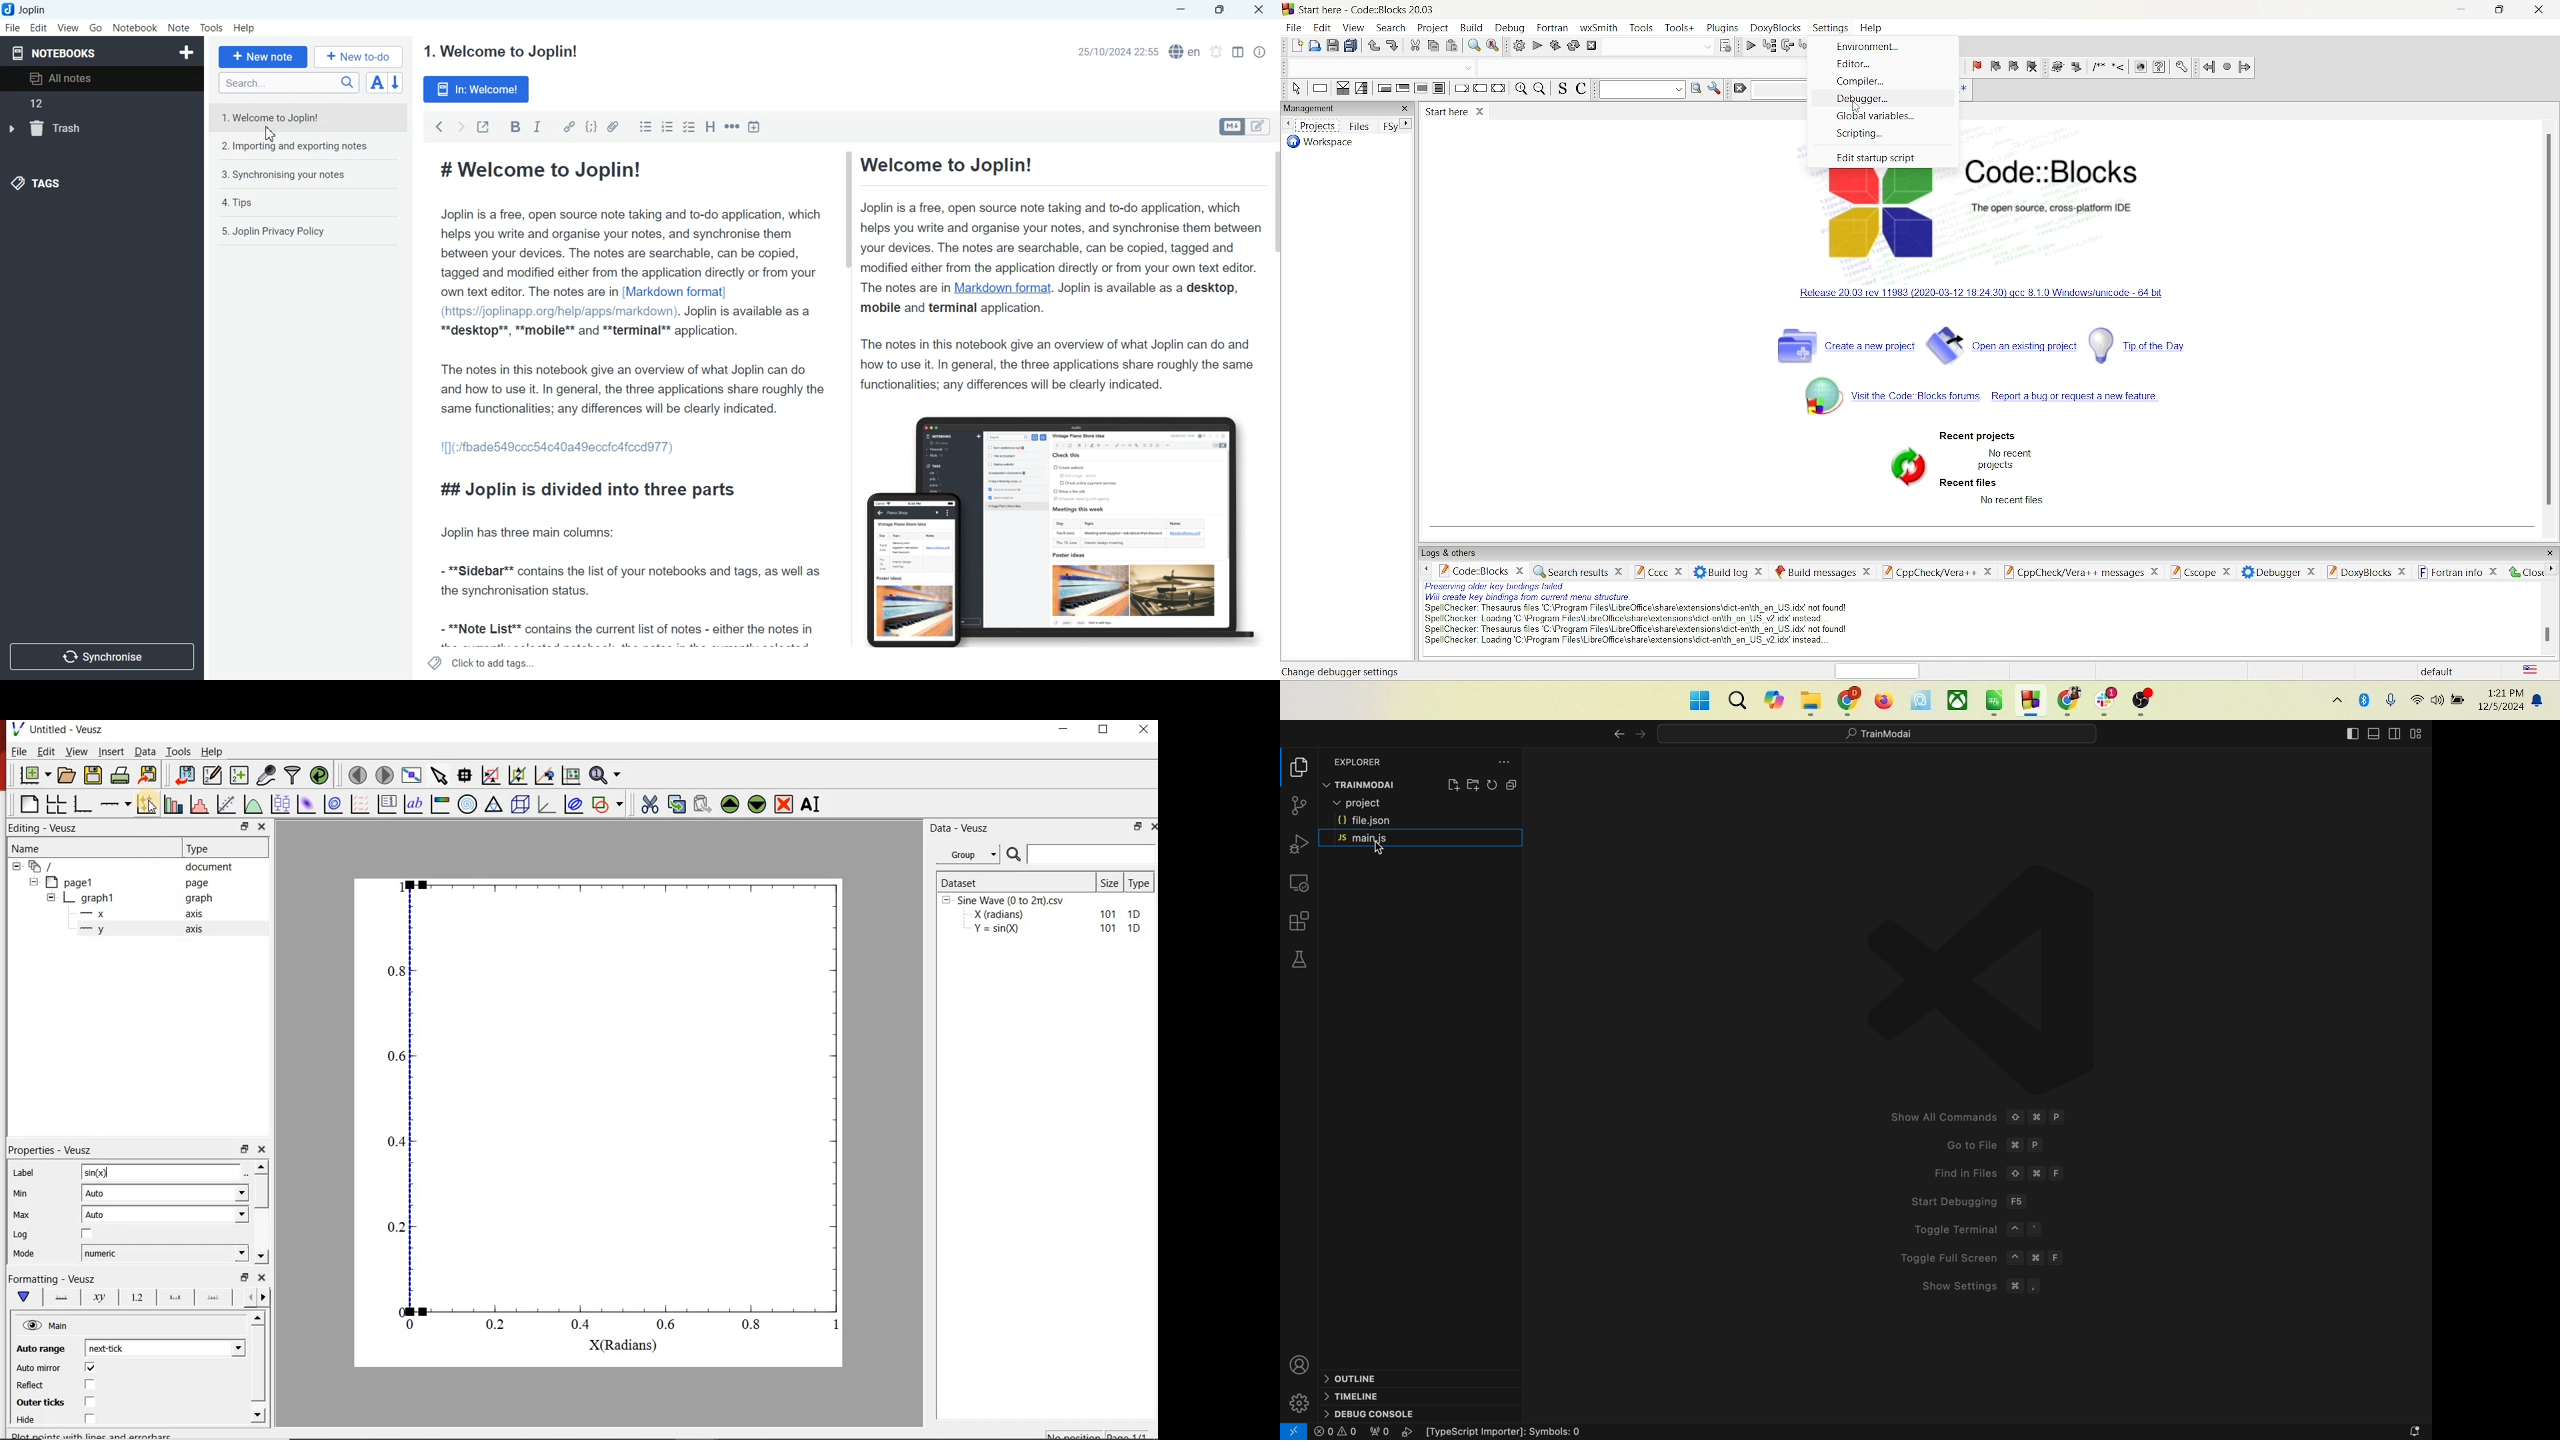 The height and width of the screenshot is (1456, 2576). Describe the element at coordinates (2501, 699) in the screenshot. I see `date and time` at that location.